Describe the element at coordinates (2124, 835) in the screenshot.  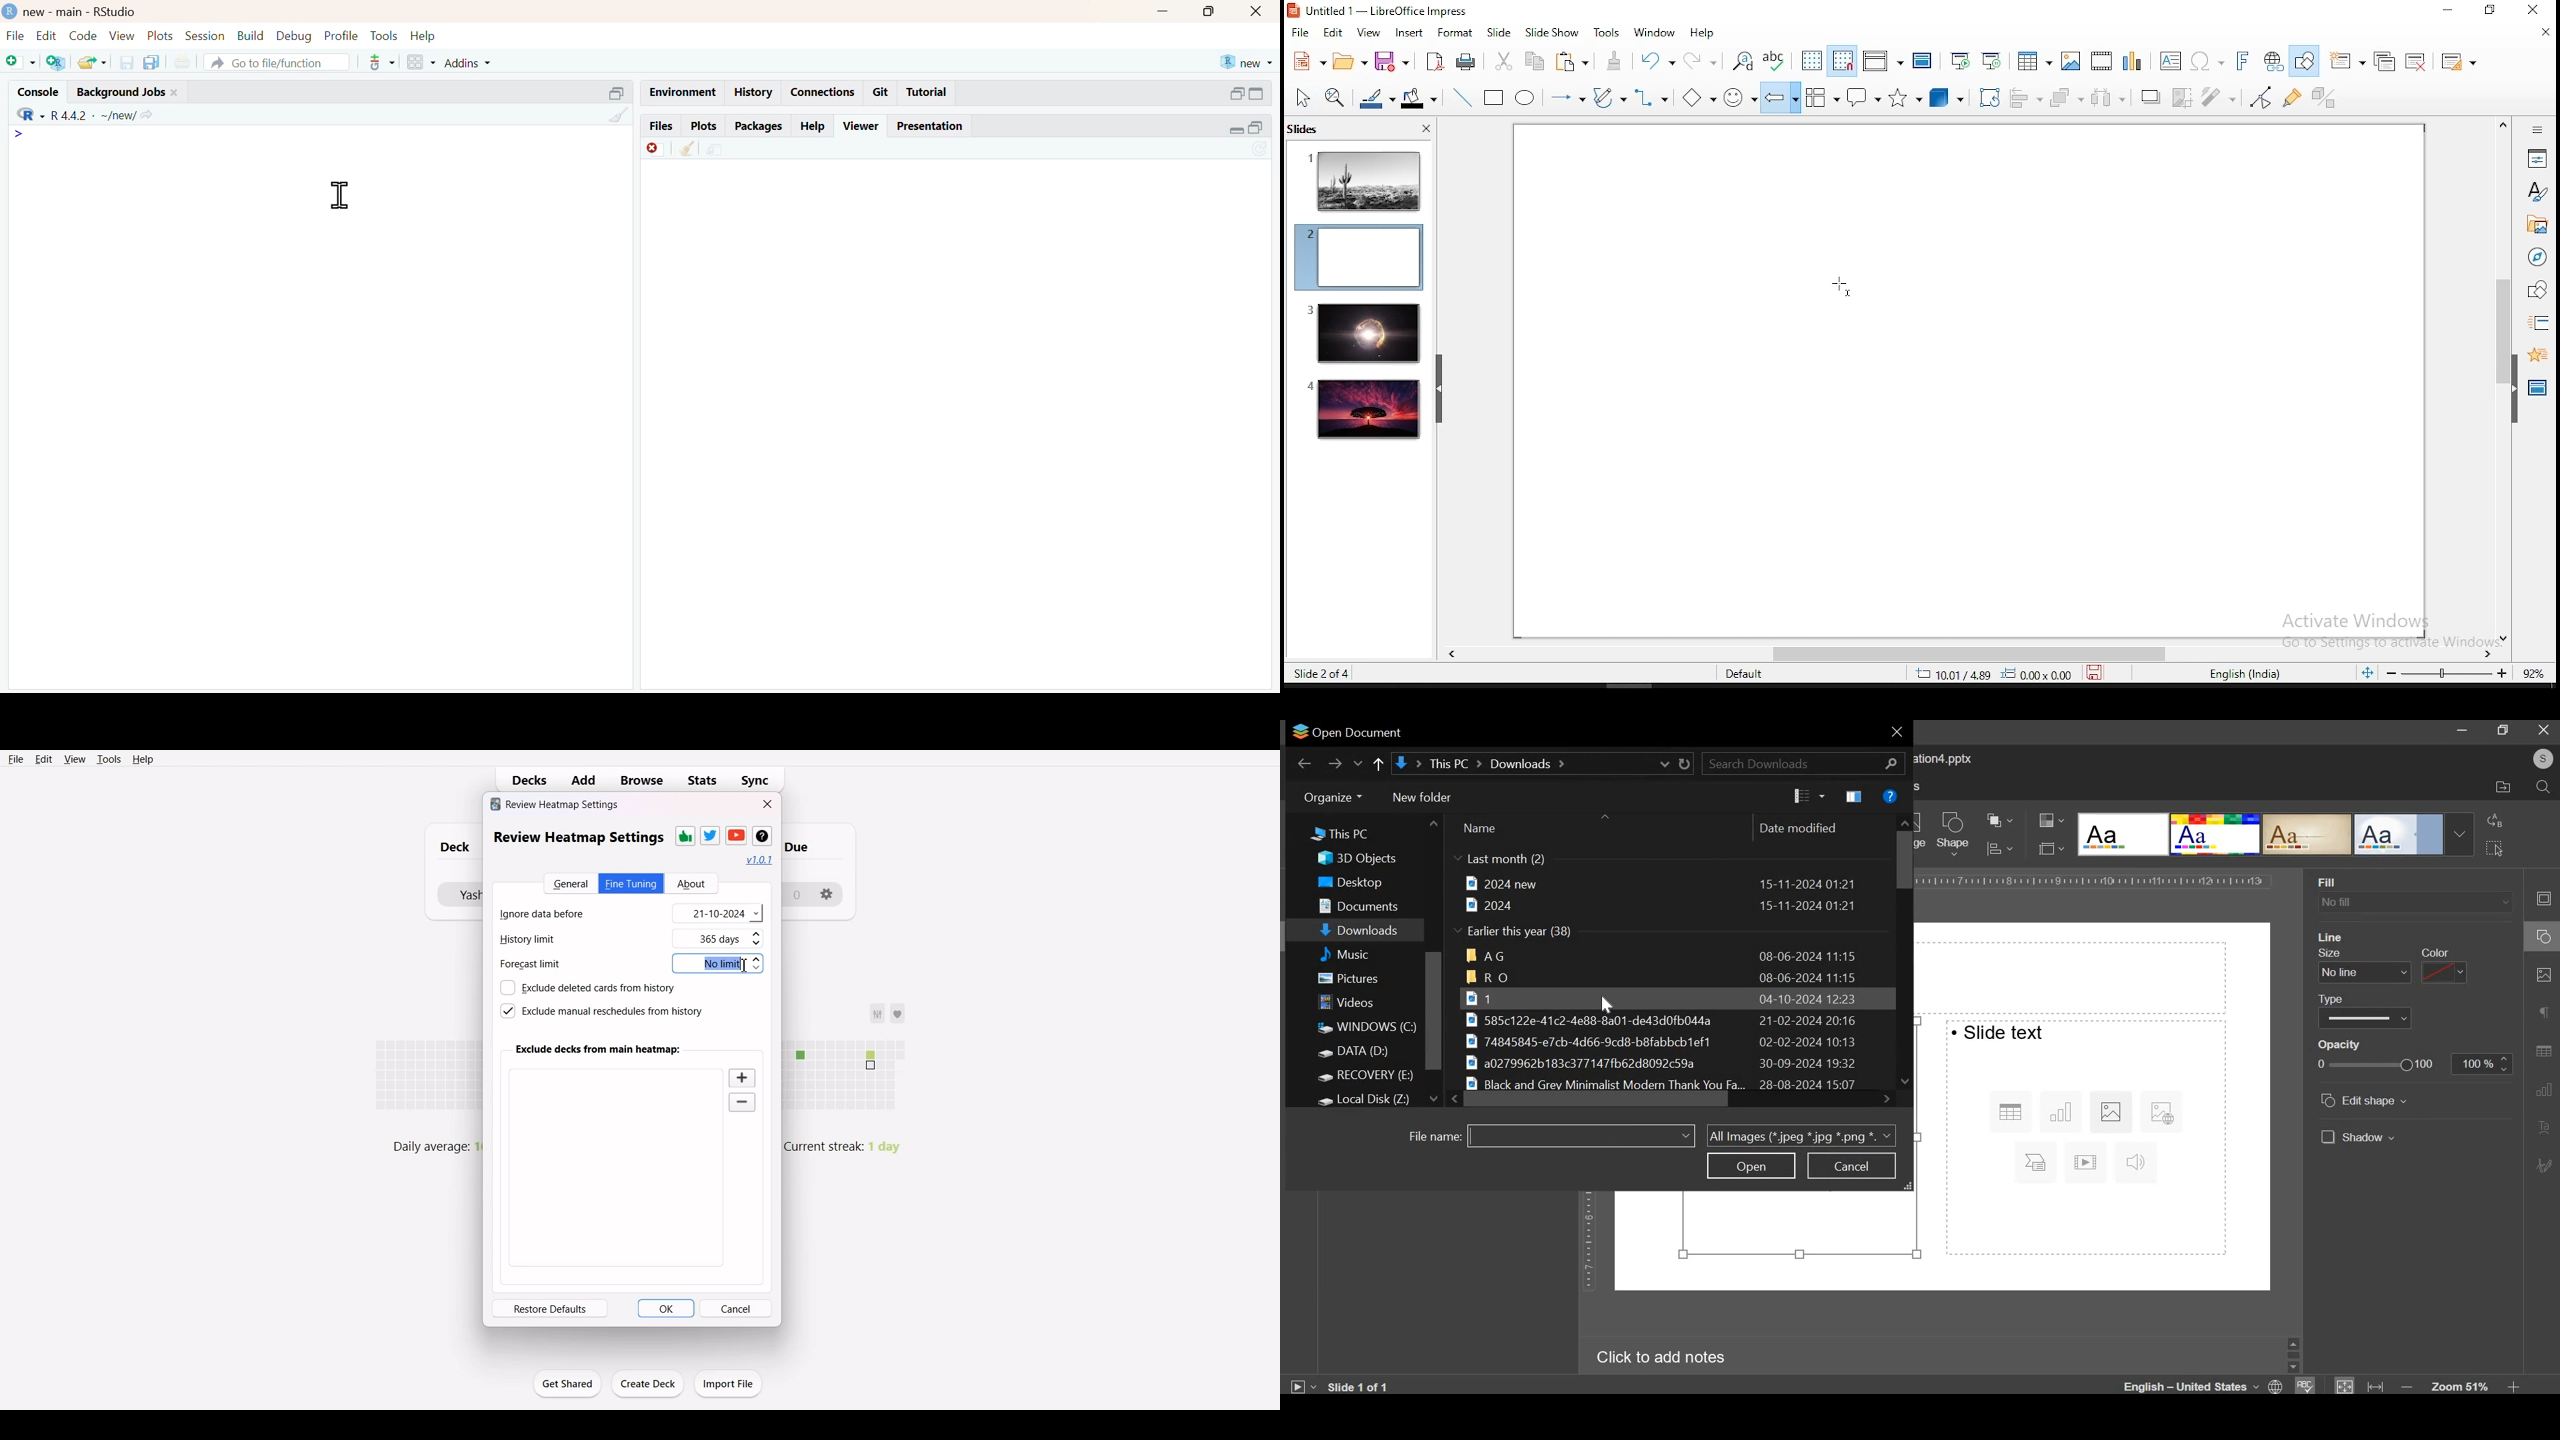
I see `design` at that location.